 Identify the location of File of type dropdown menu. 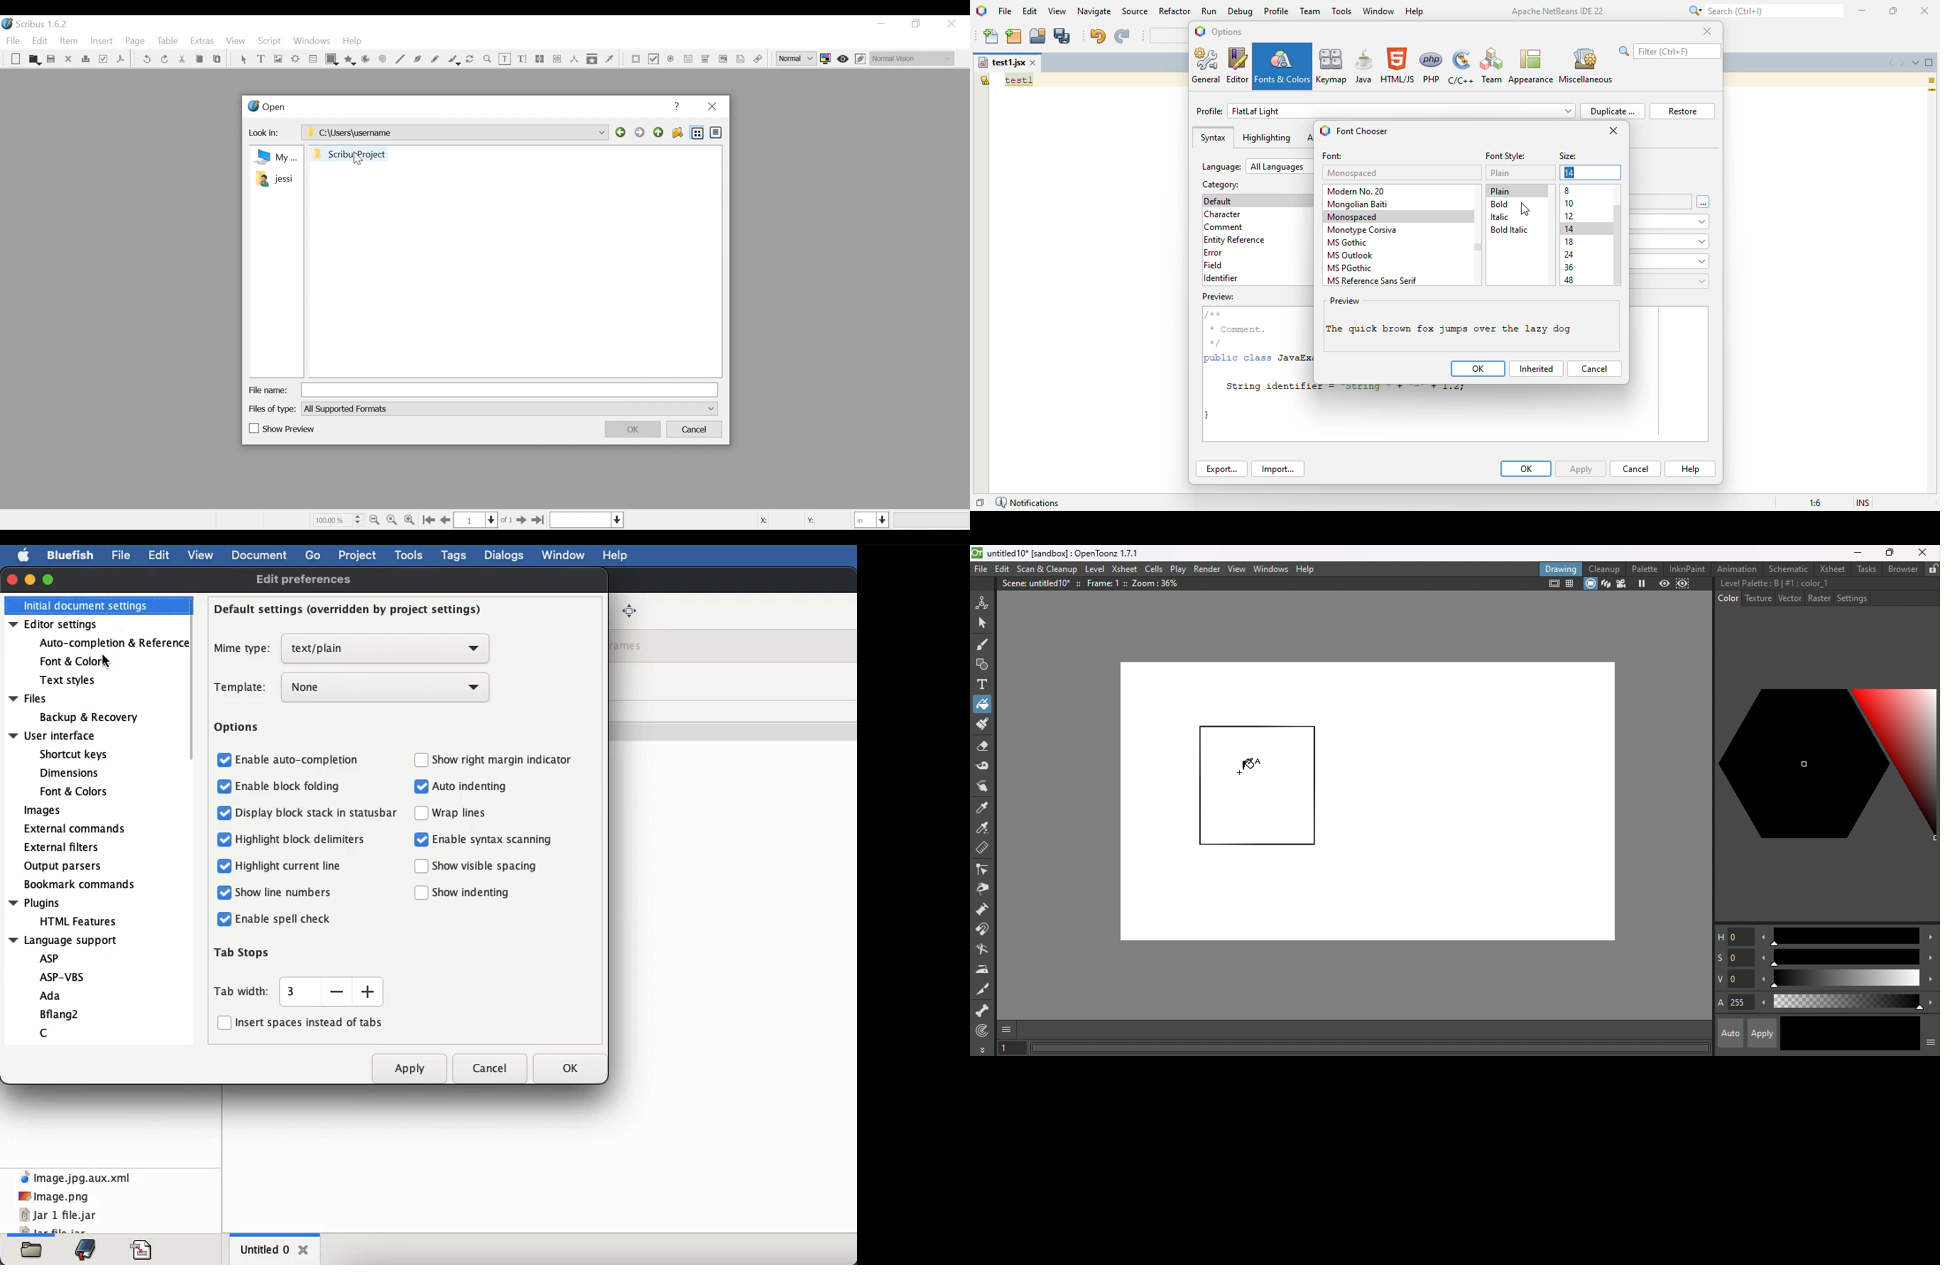
(509, 409).